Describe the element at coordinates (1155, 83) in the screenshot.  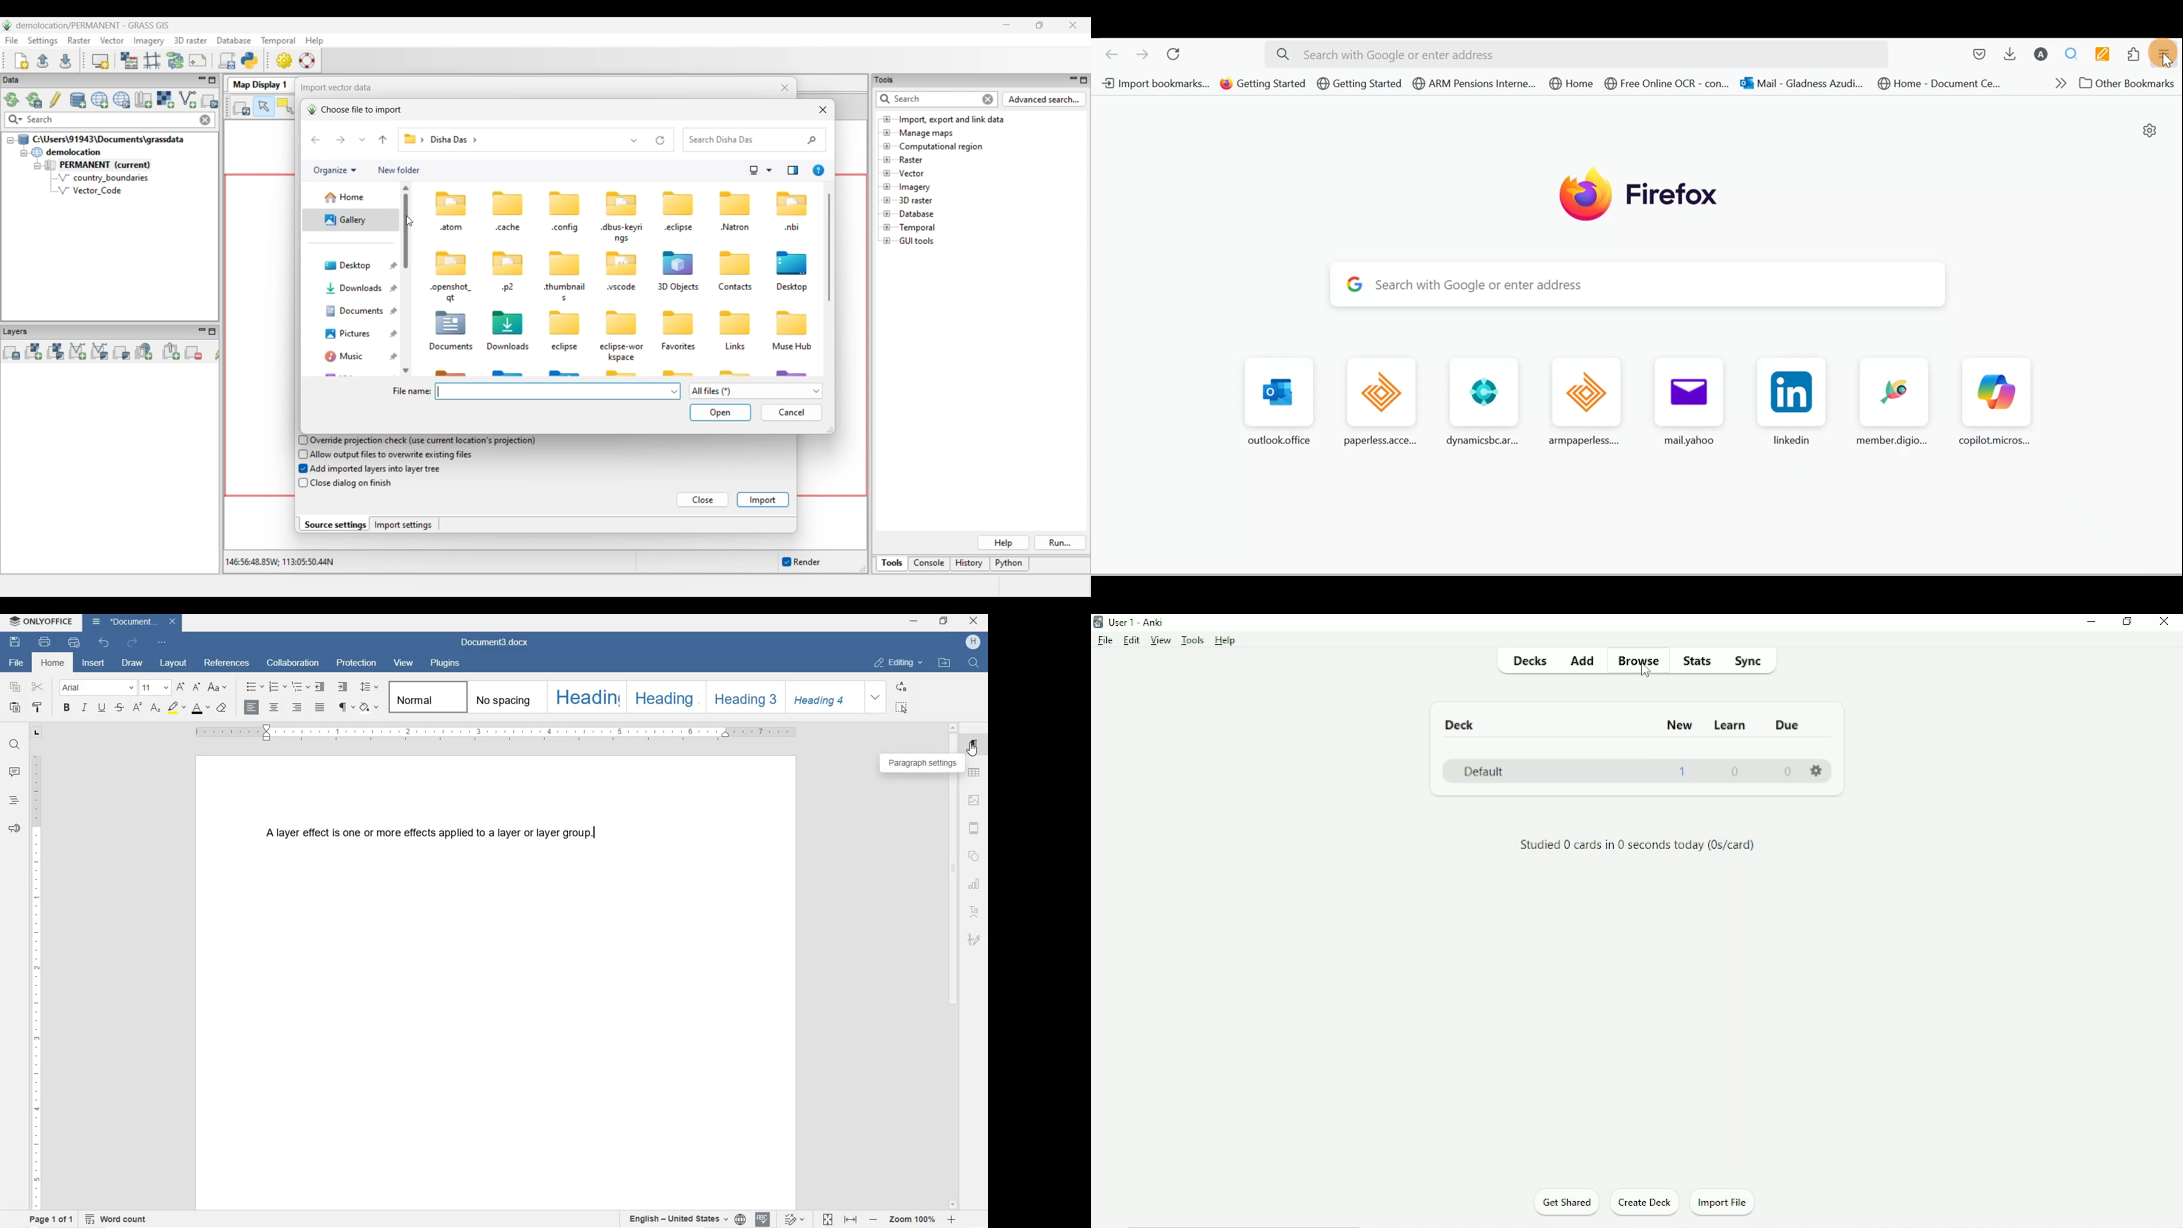
I see `Bookmark 1` at that location.